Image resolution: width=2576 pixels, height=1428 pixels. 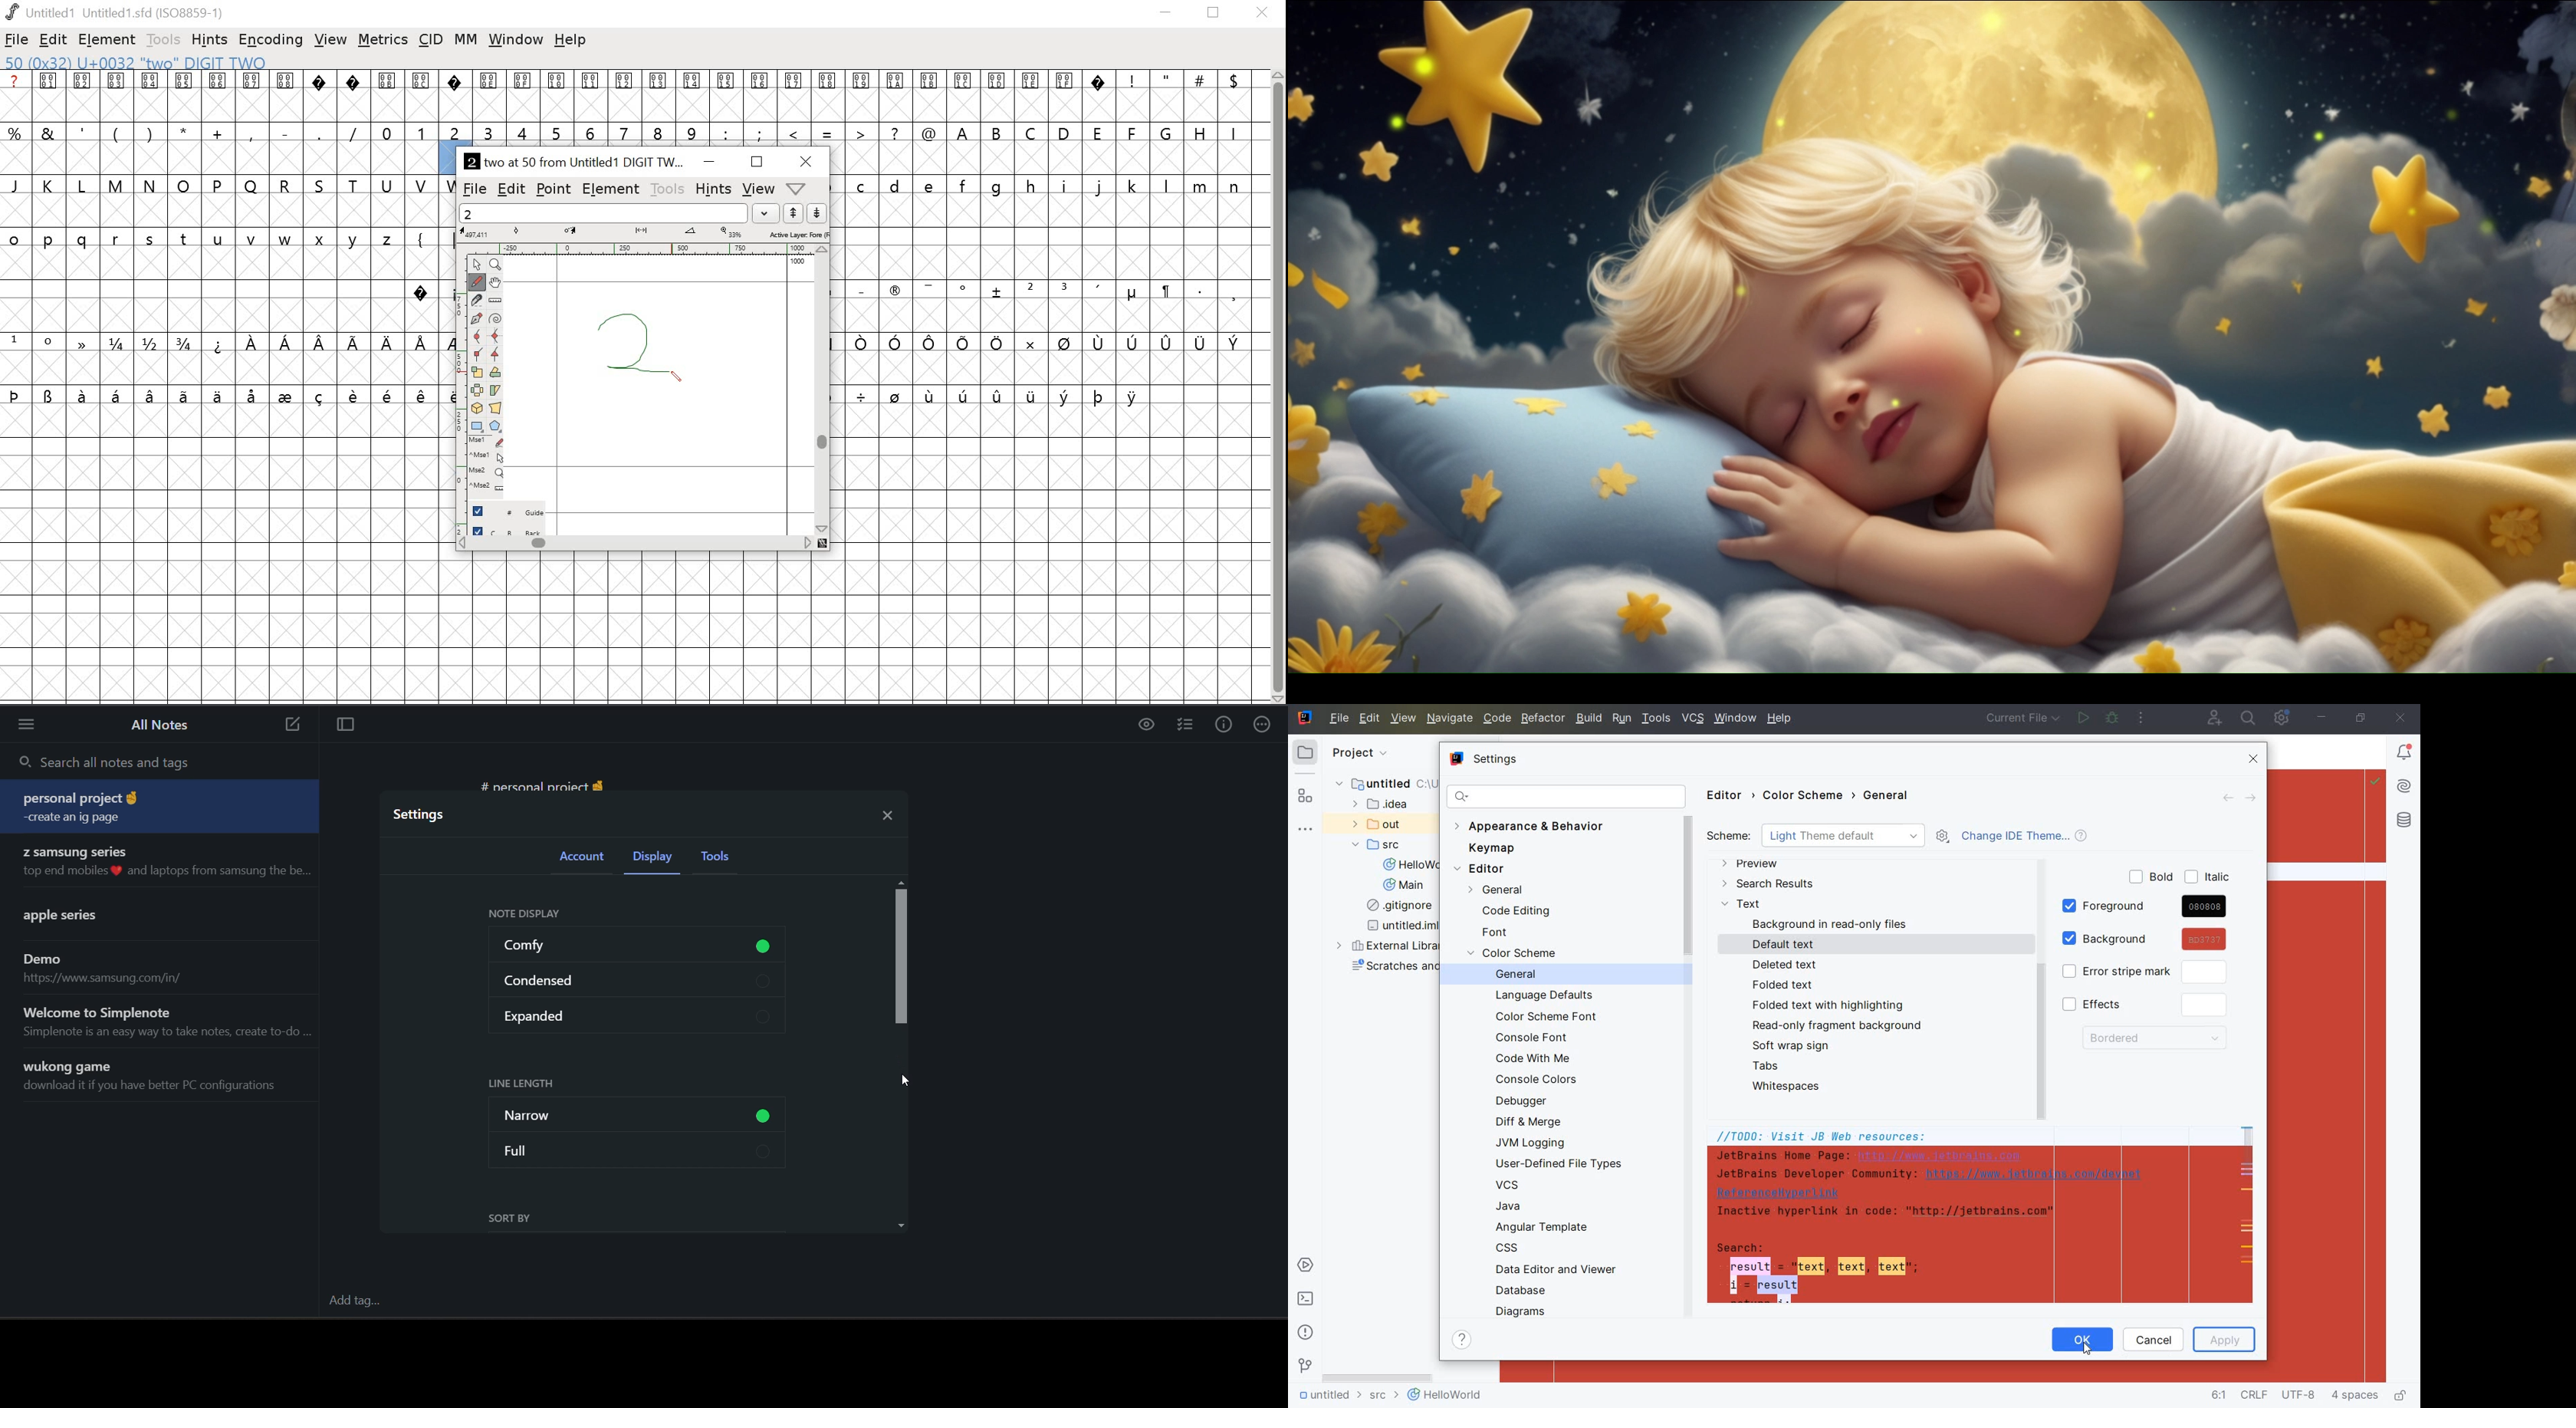 What do you see at coordinates (1533, 1143) in the screenshot?
I see `JVM LOGGING` at bounding box center [1533, 1143].